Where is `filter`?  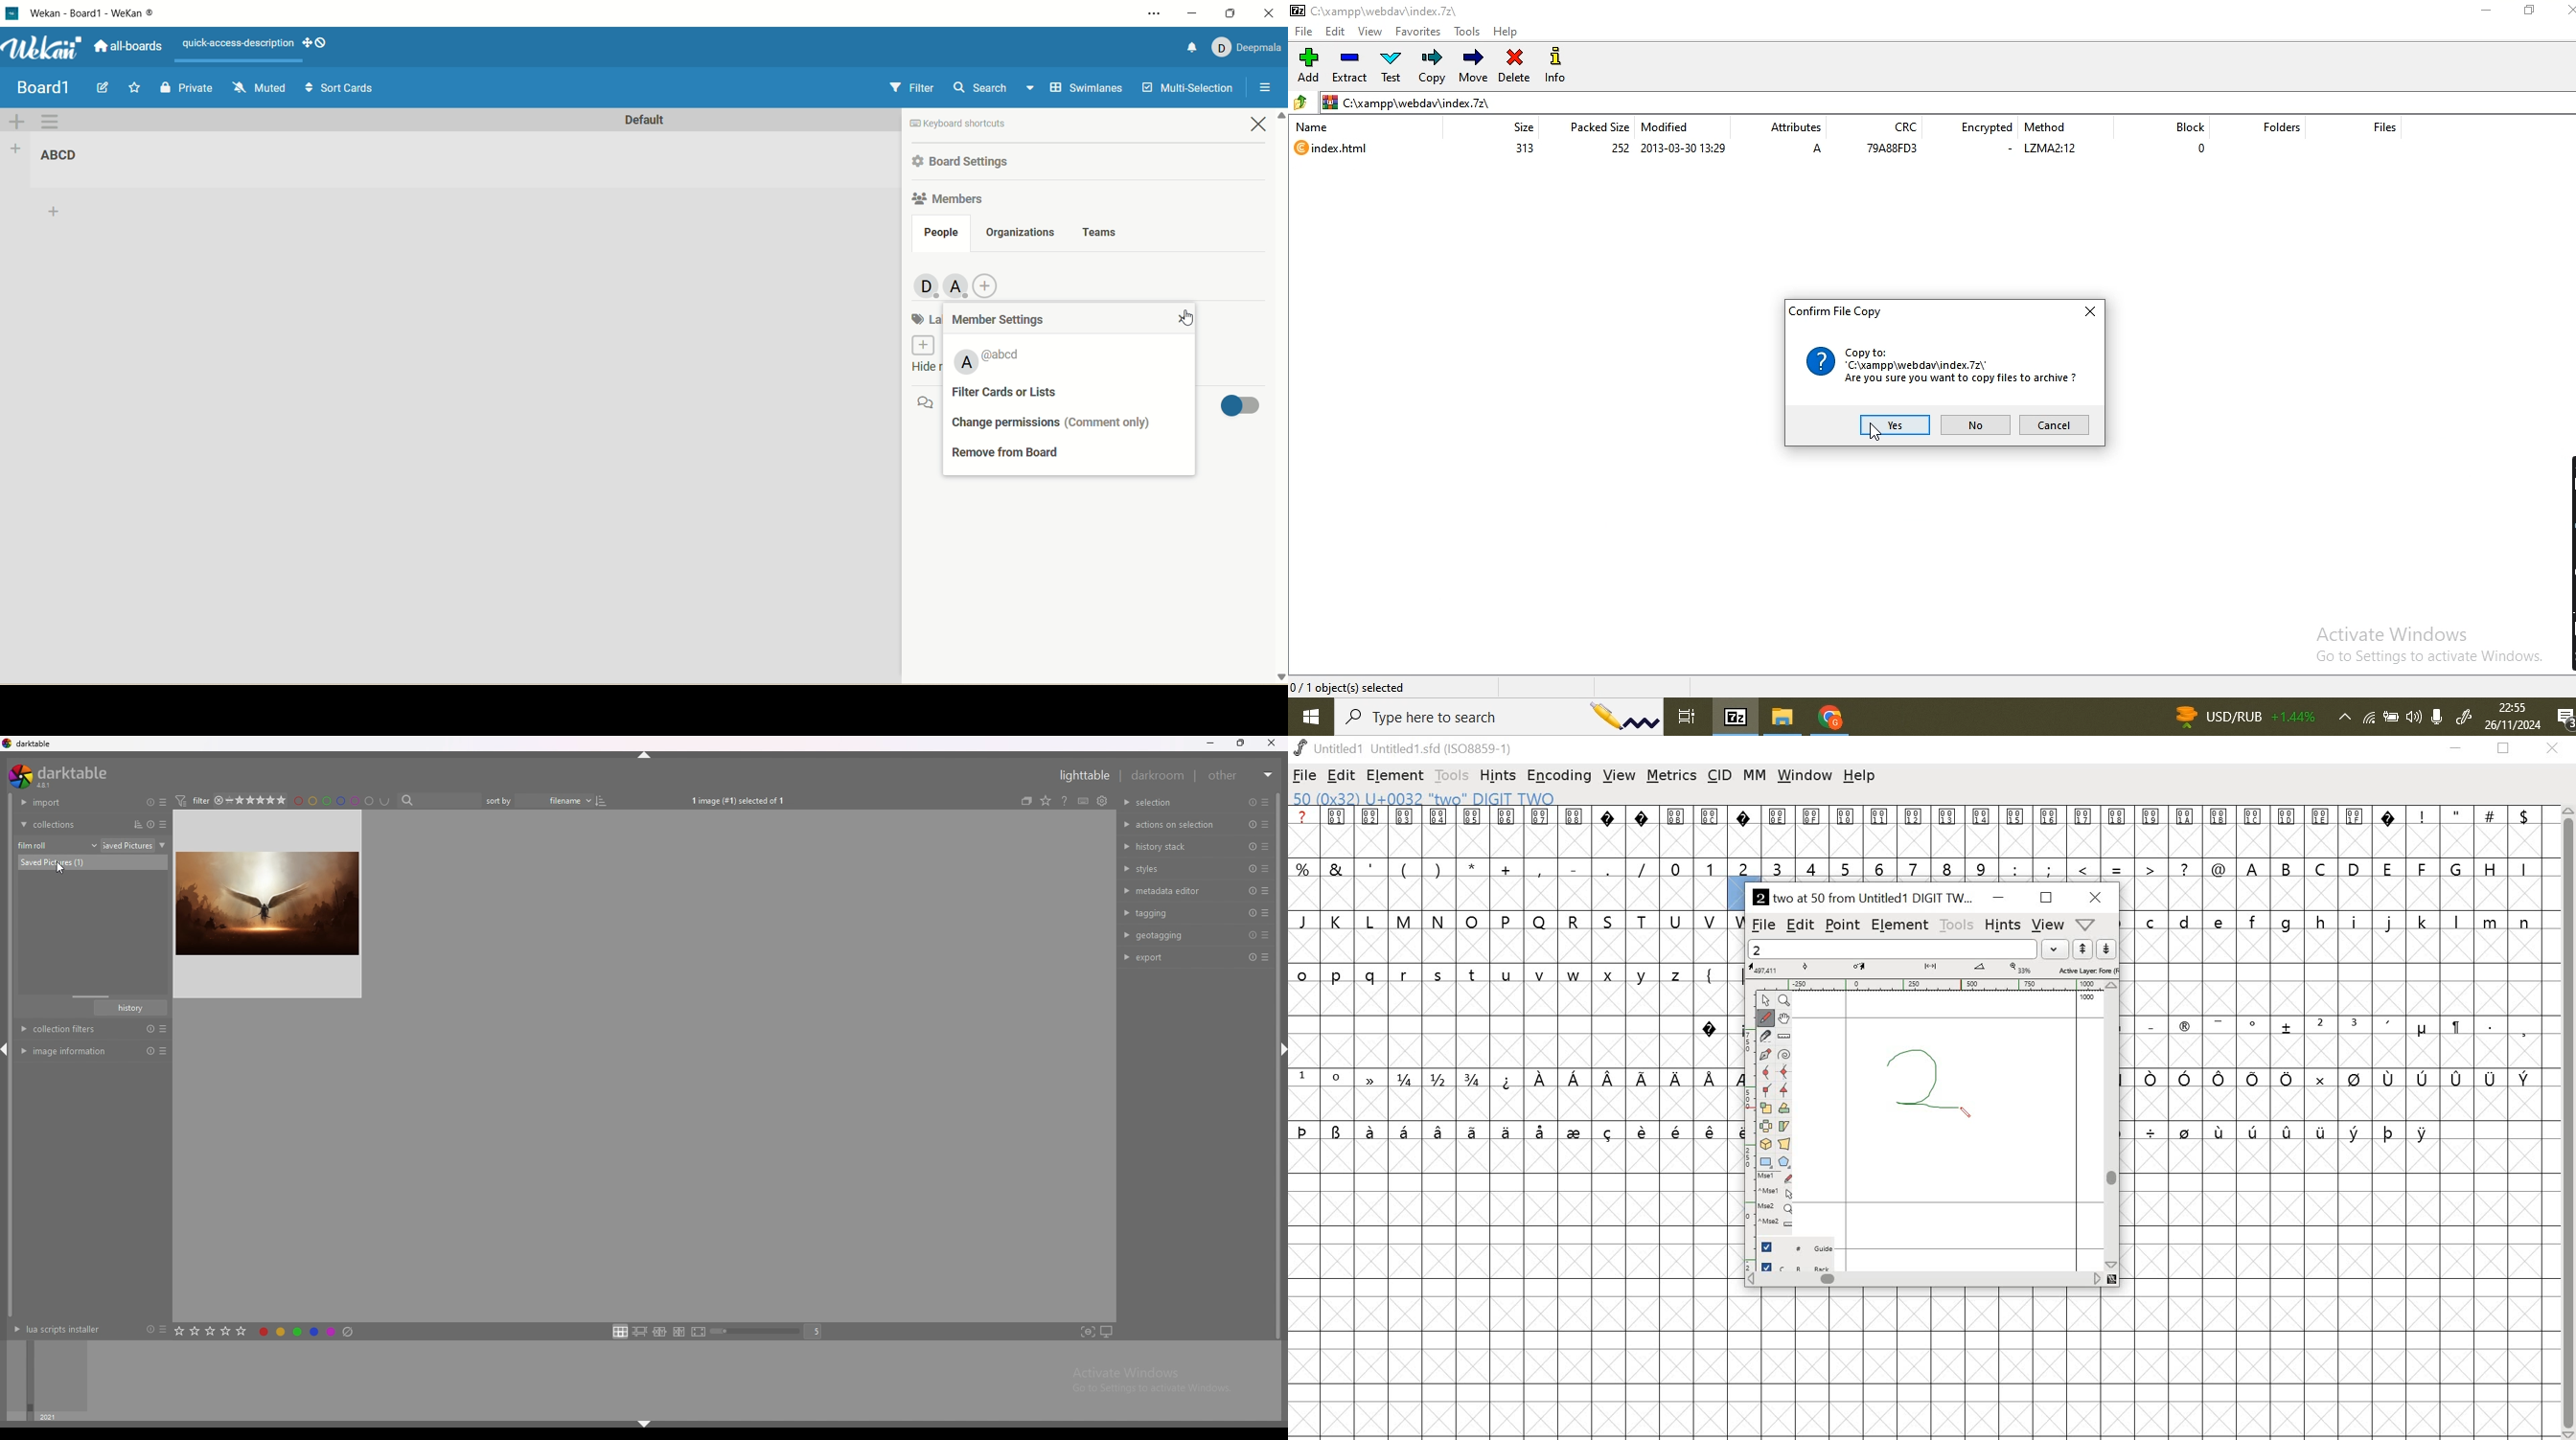 filter is located at coordinates (198, 800).